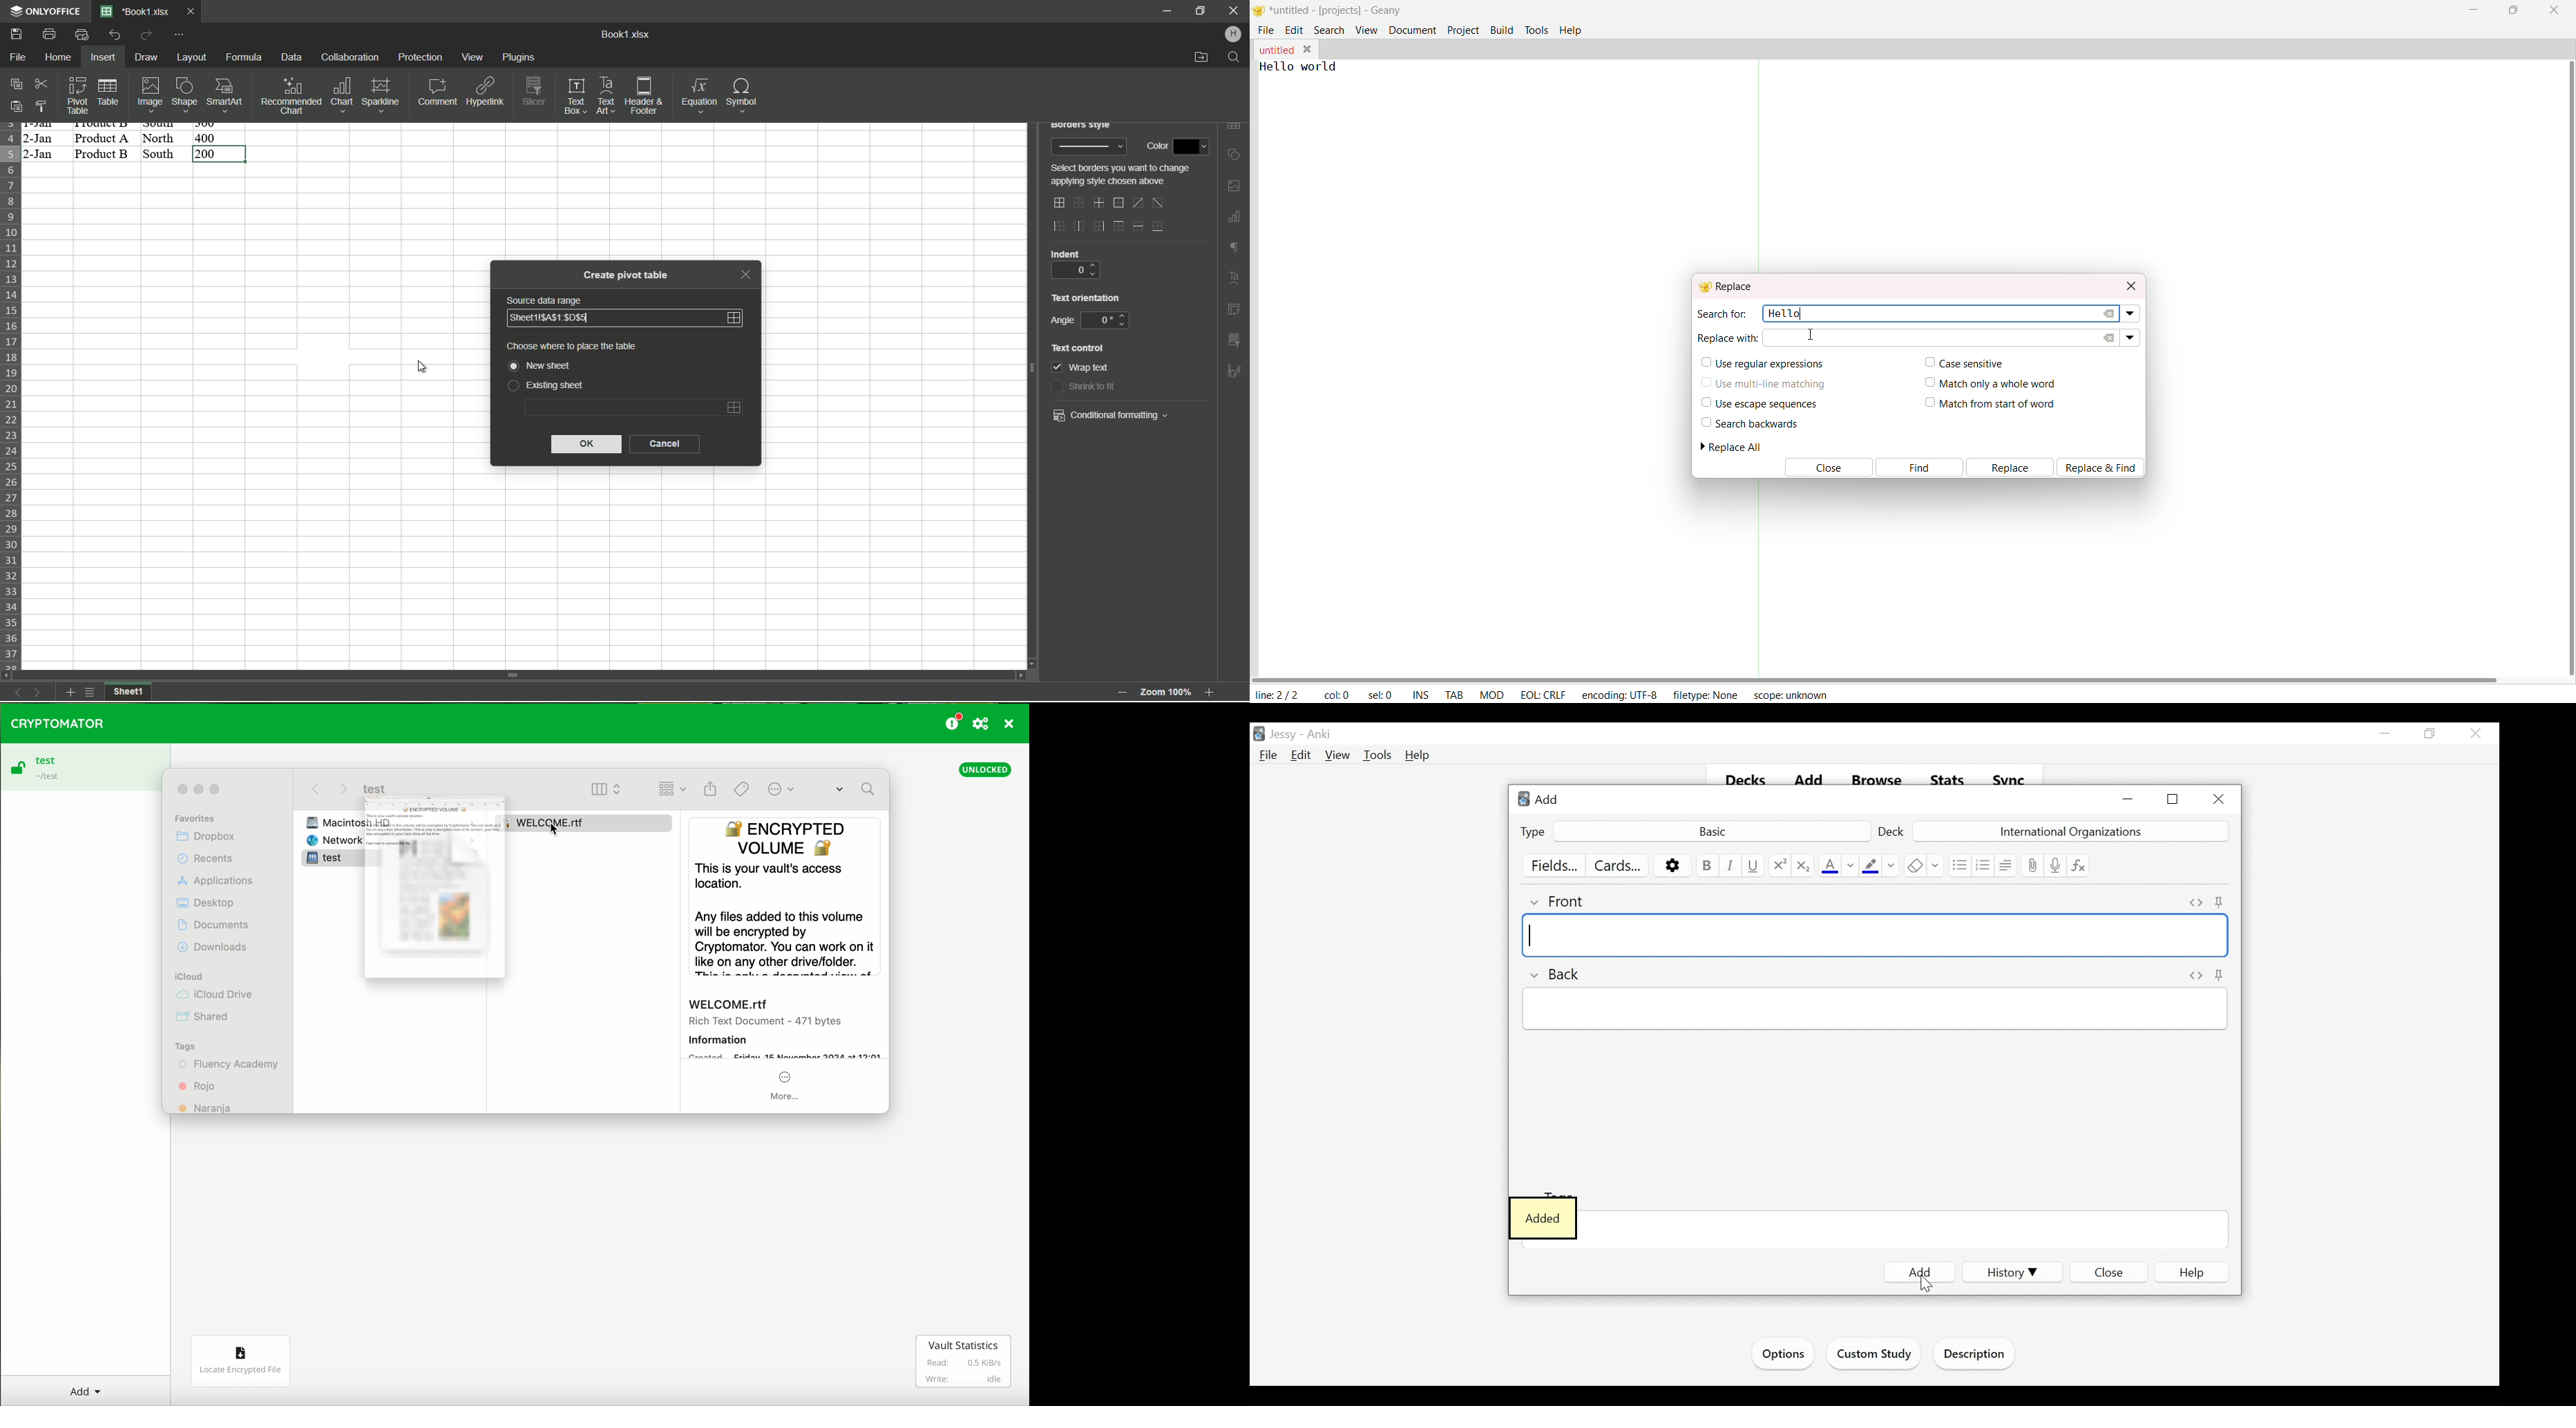 This screenshot has width=2576, height=1428. Describe the element at coordinates (91, 692) in the screenshot. I see `list of sheets` at that location.